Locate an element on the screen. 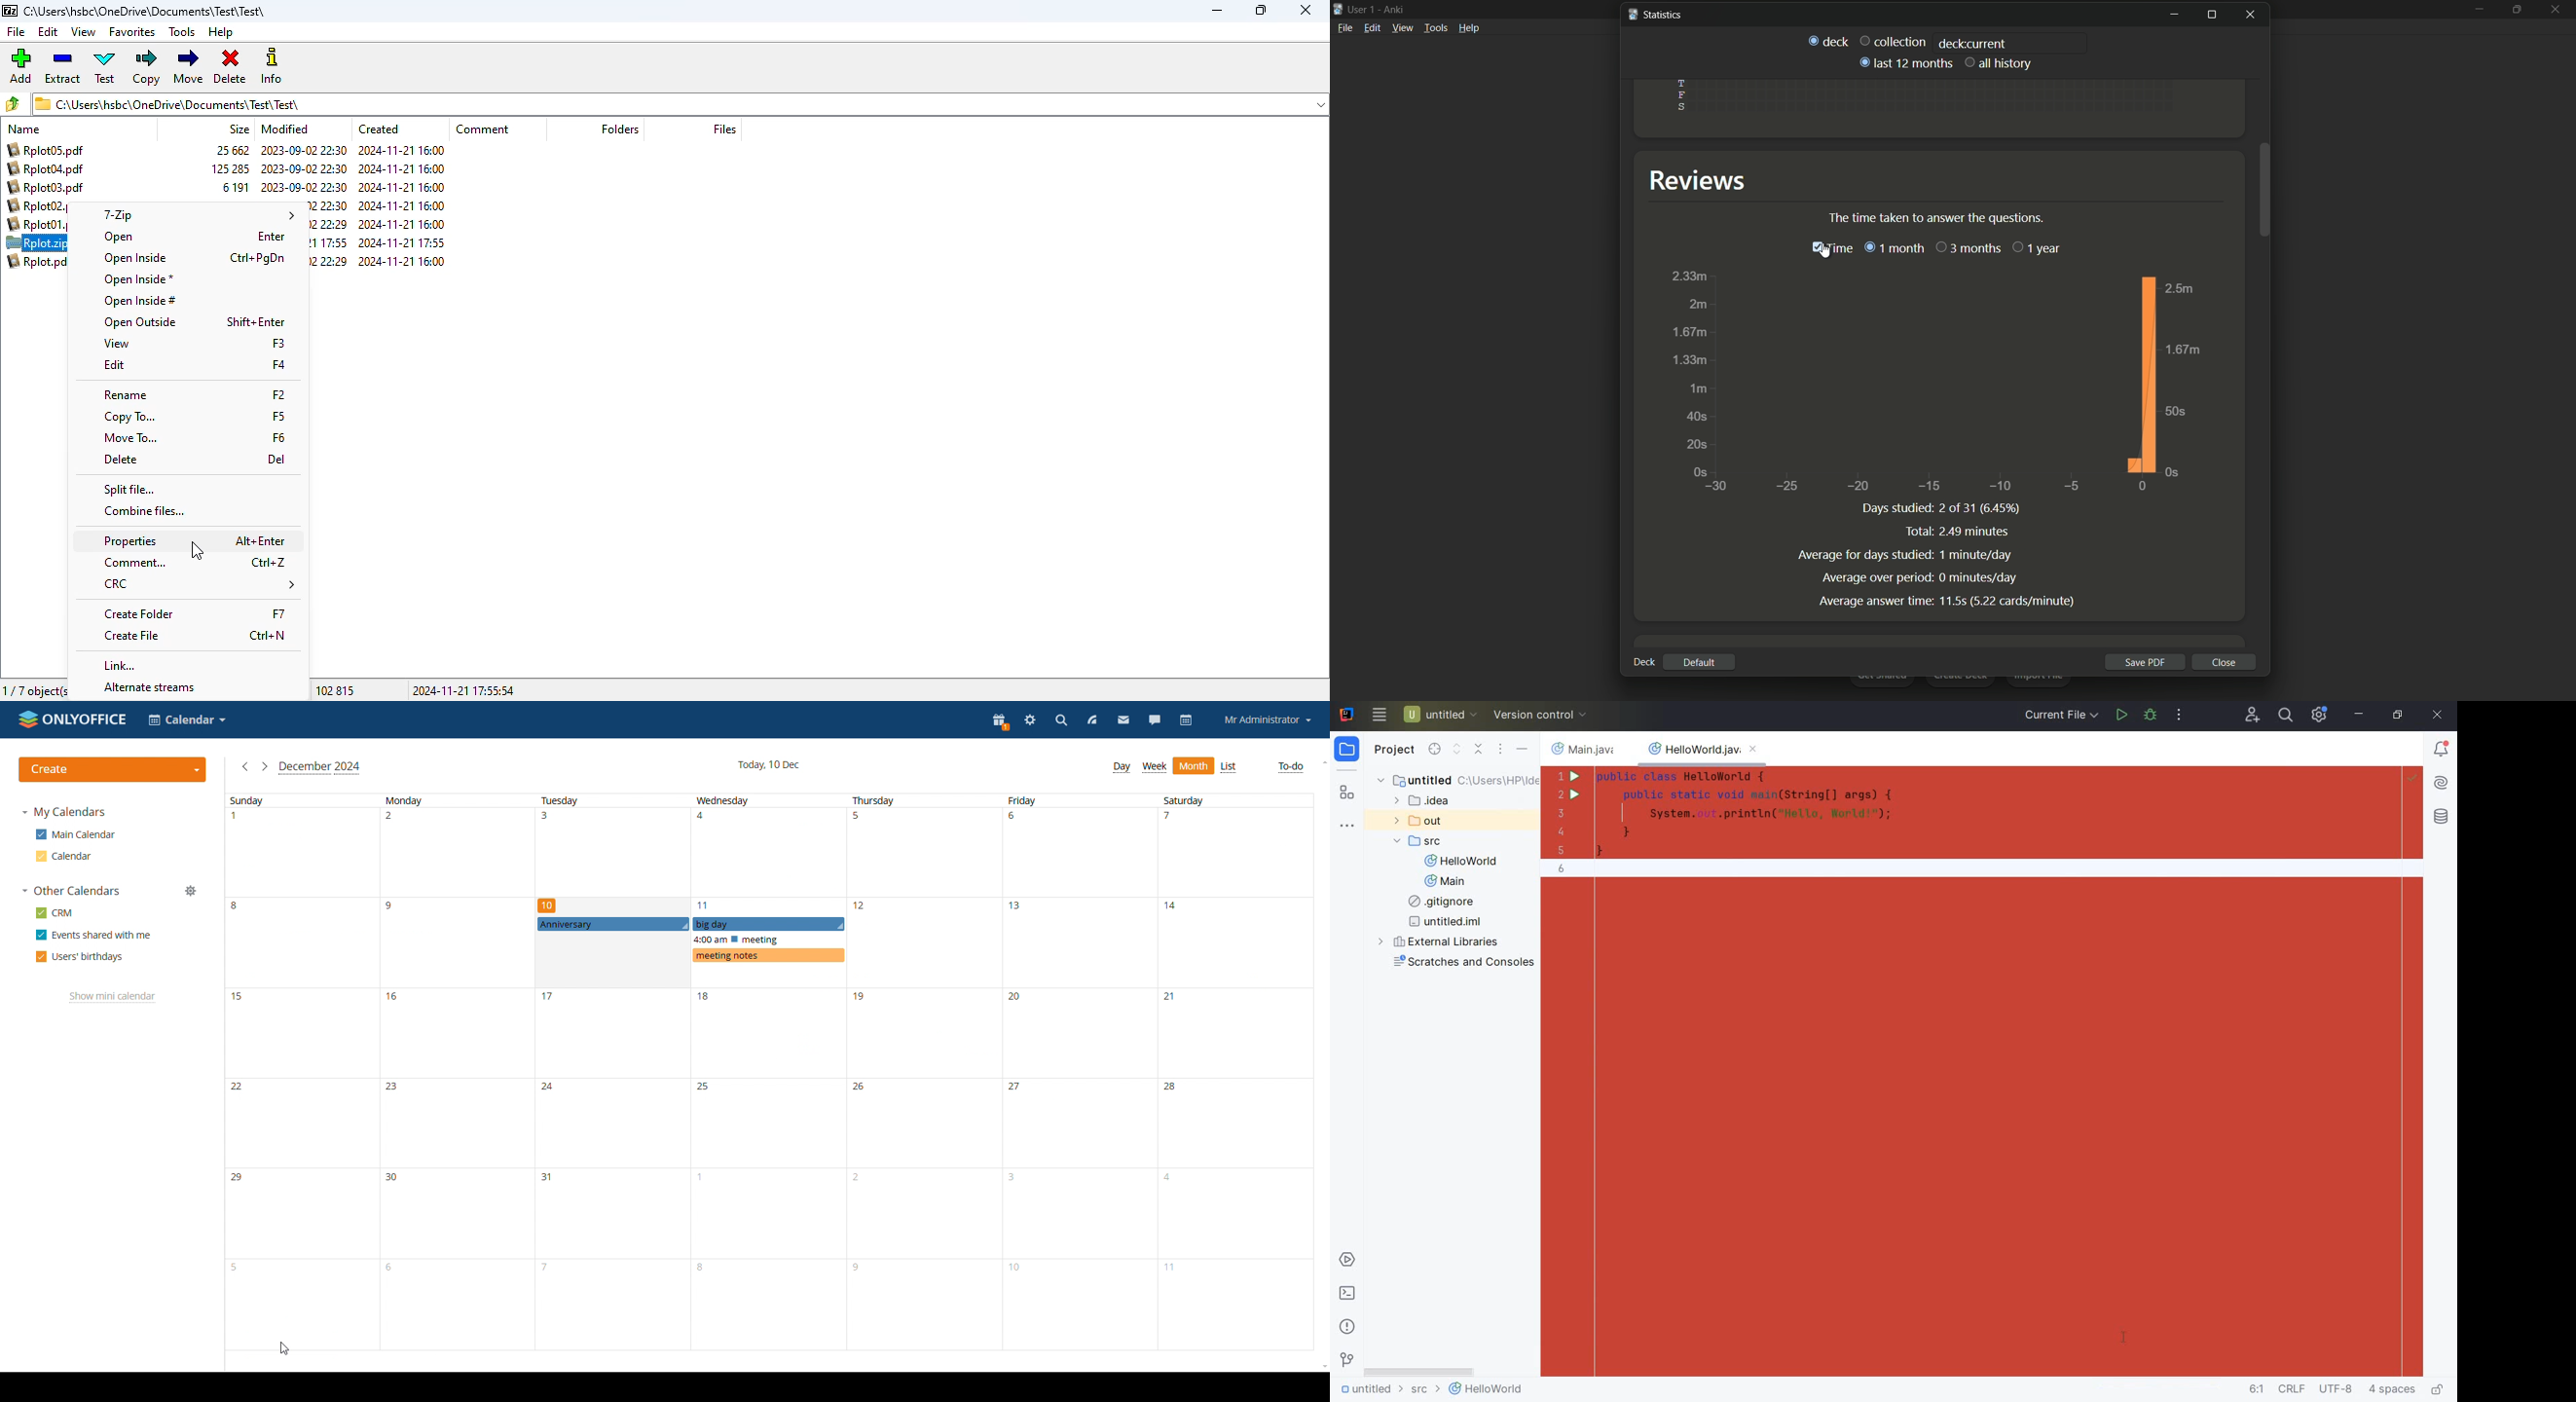 The width and height of the screenshot is (2576, 1428). statistics is located at coordinates (1654, 14).